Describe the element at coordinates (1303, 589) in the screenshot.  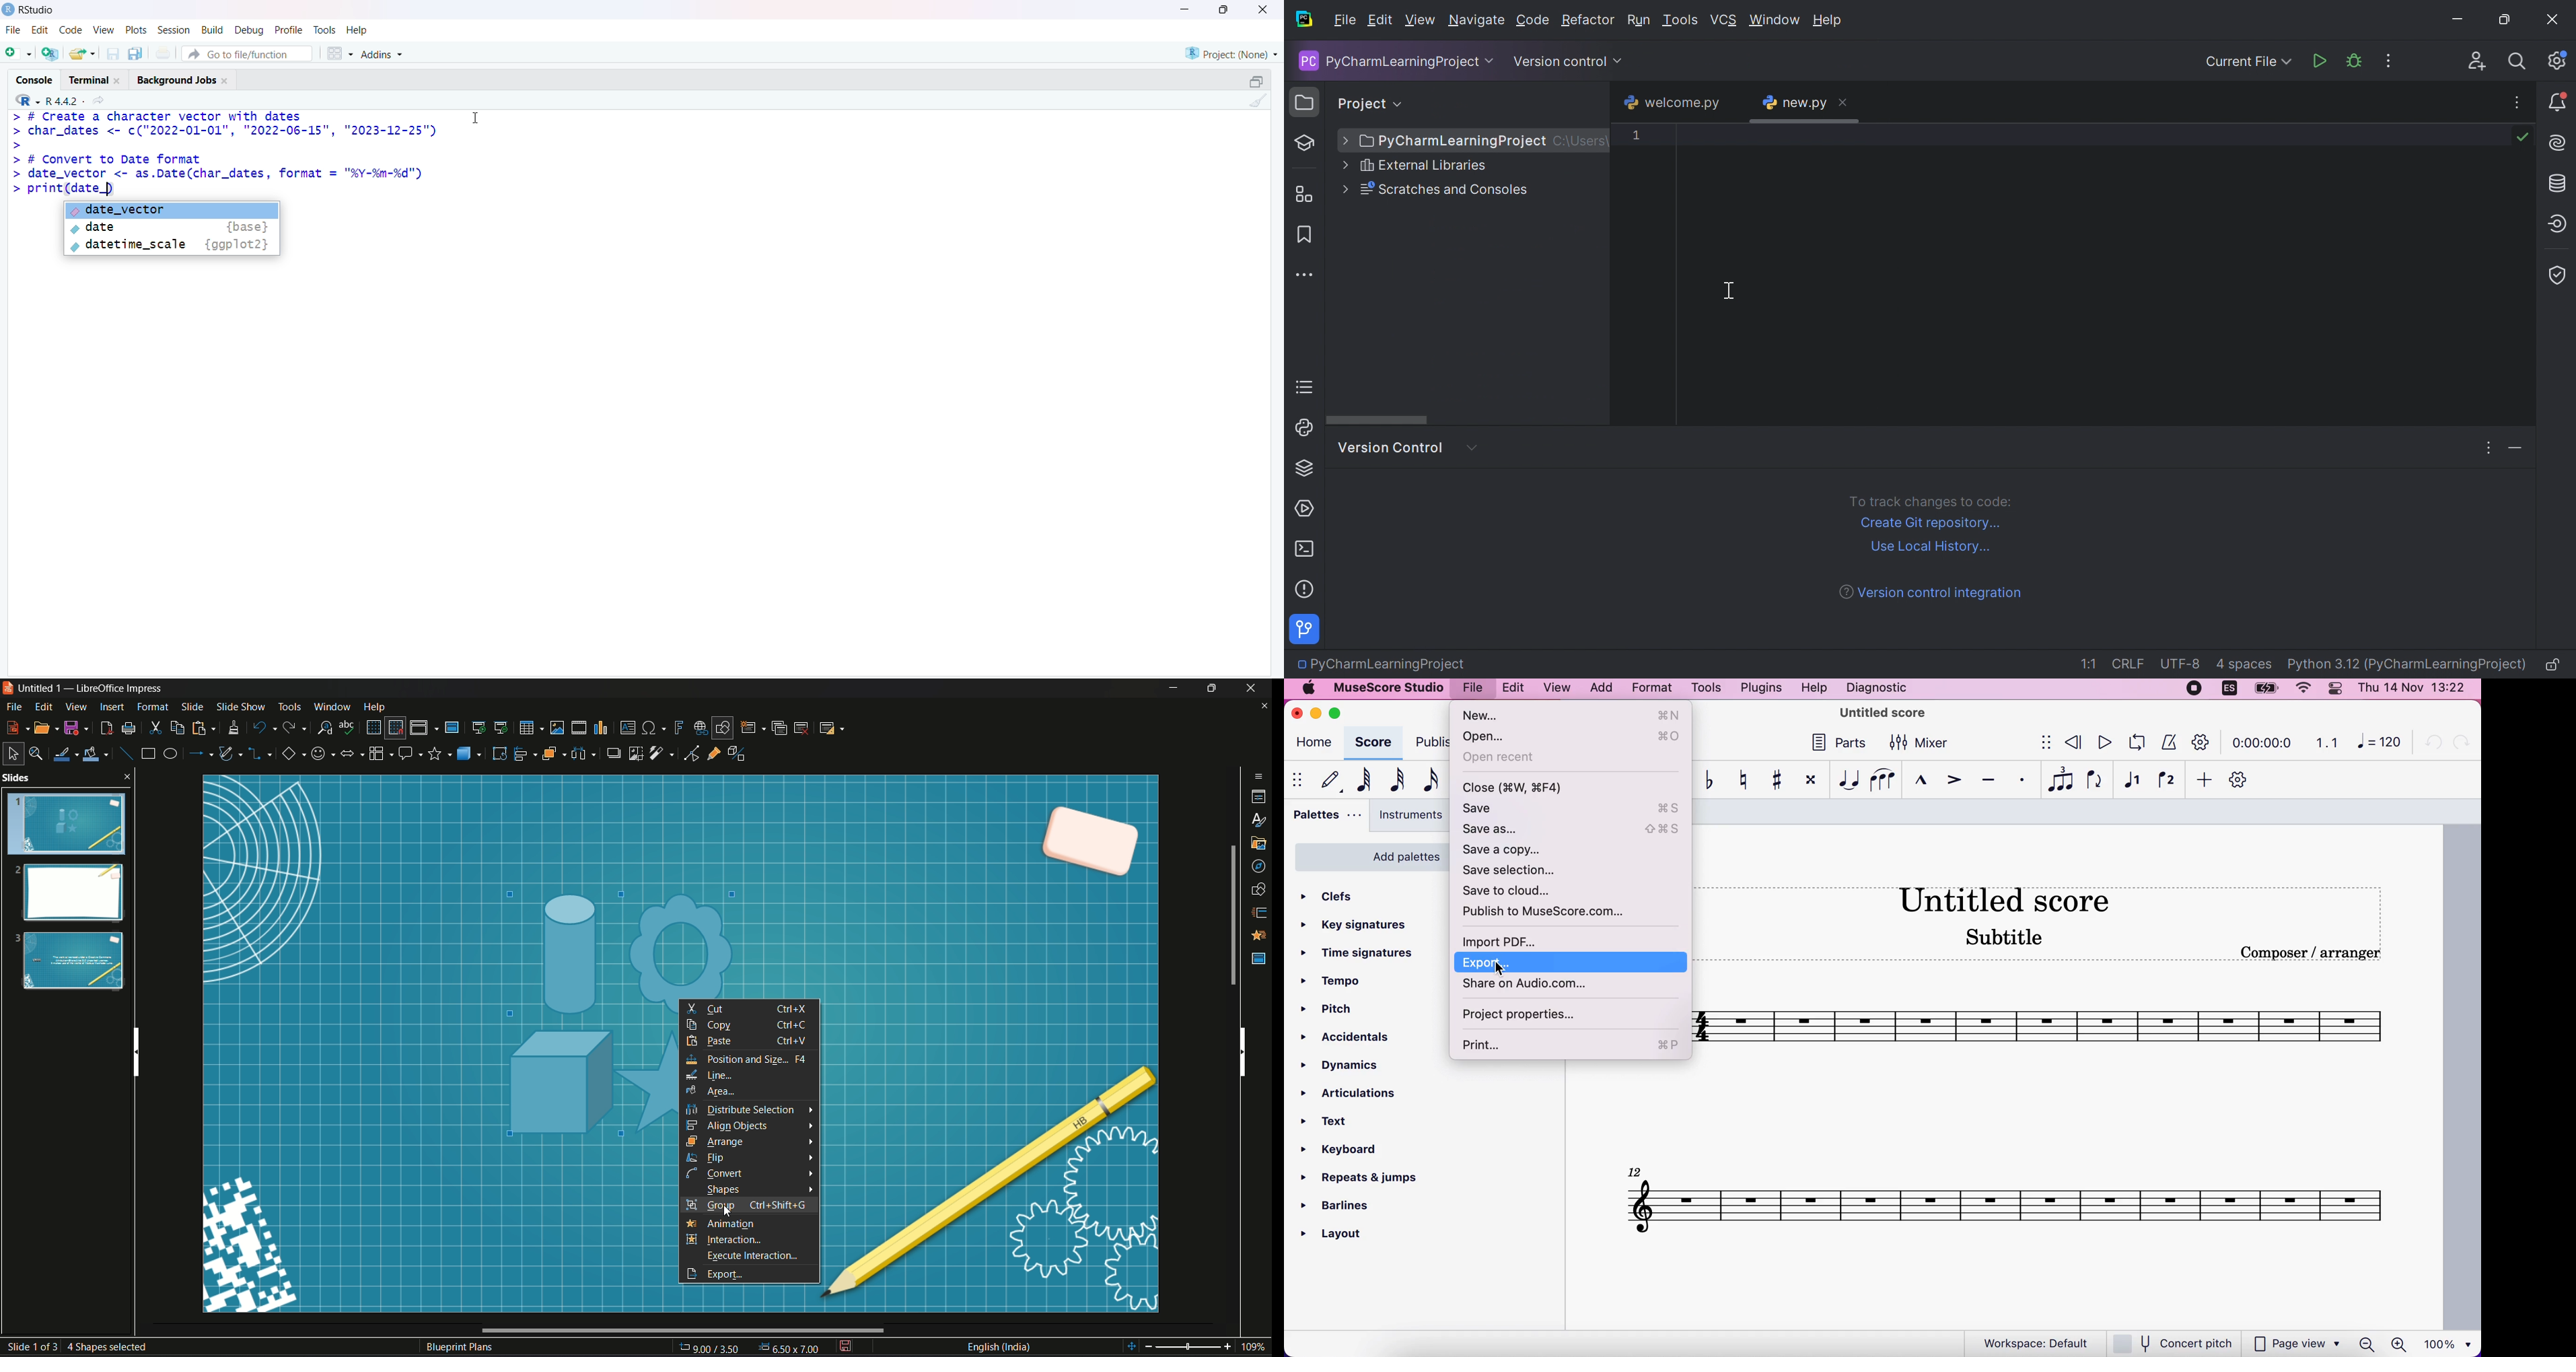
I see `Help` at that location.